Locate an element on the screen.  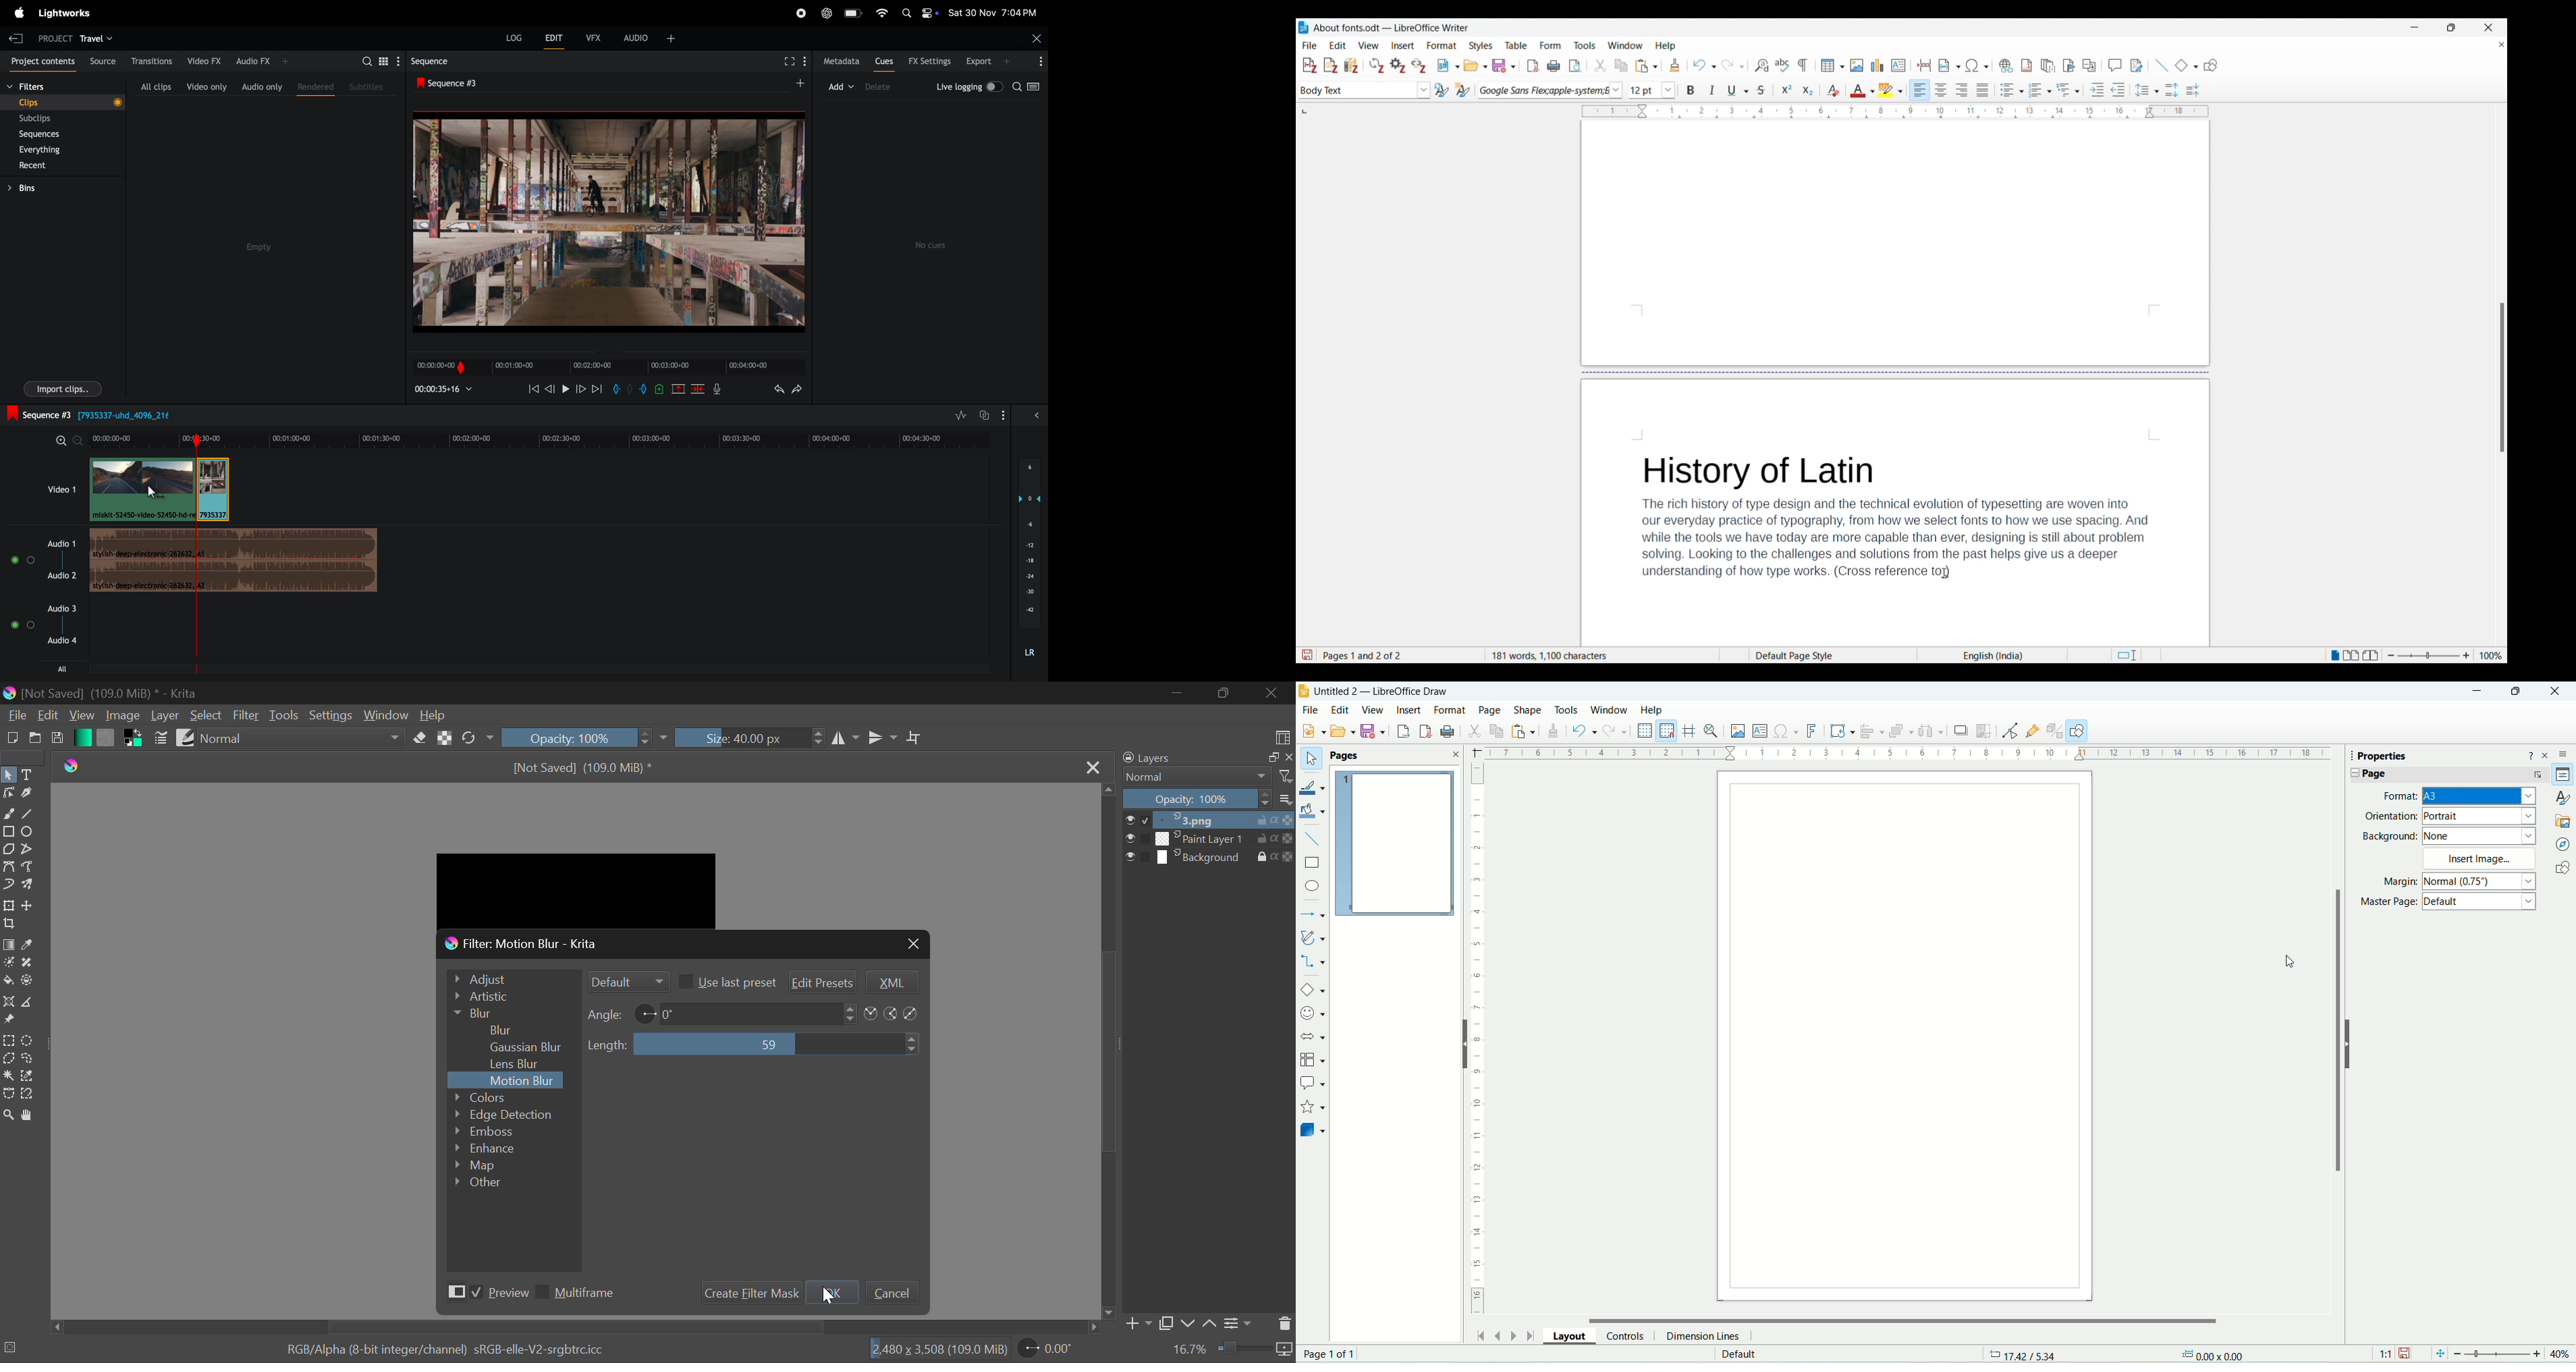
gluepoint function is located at coordinates (2034, 730).